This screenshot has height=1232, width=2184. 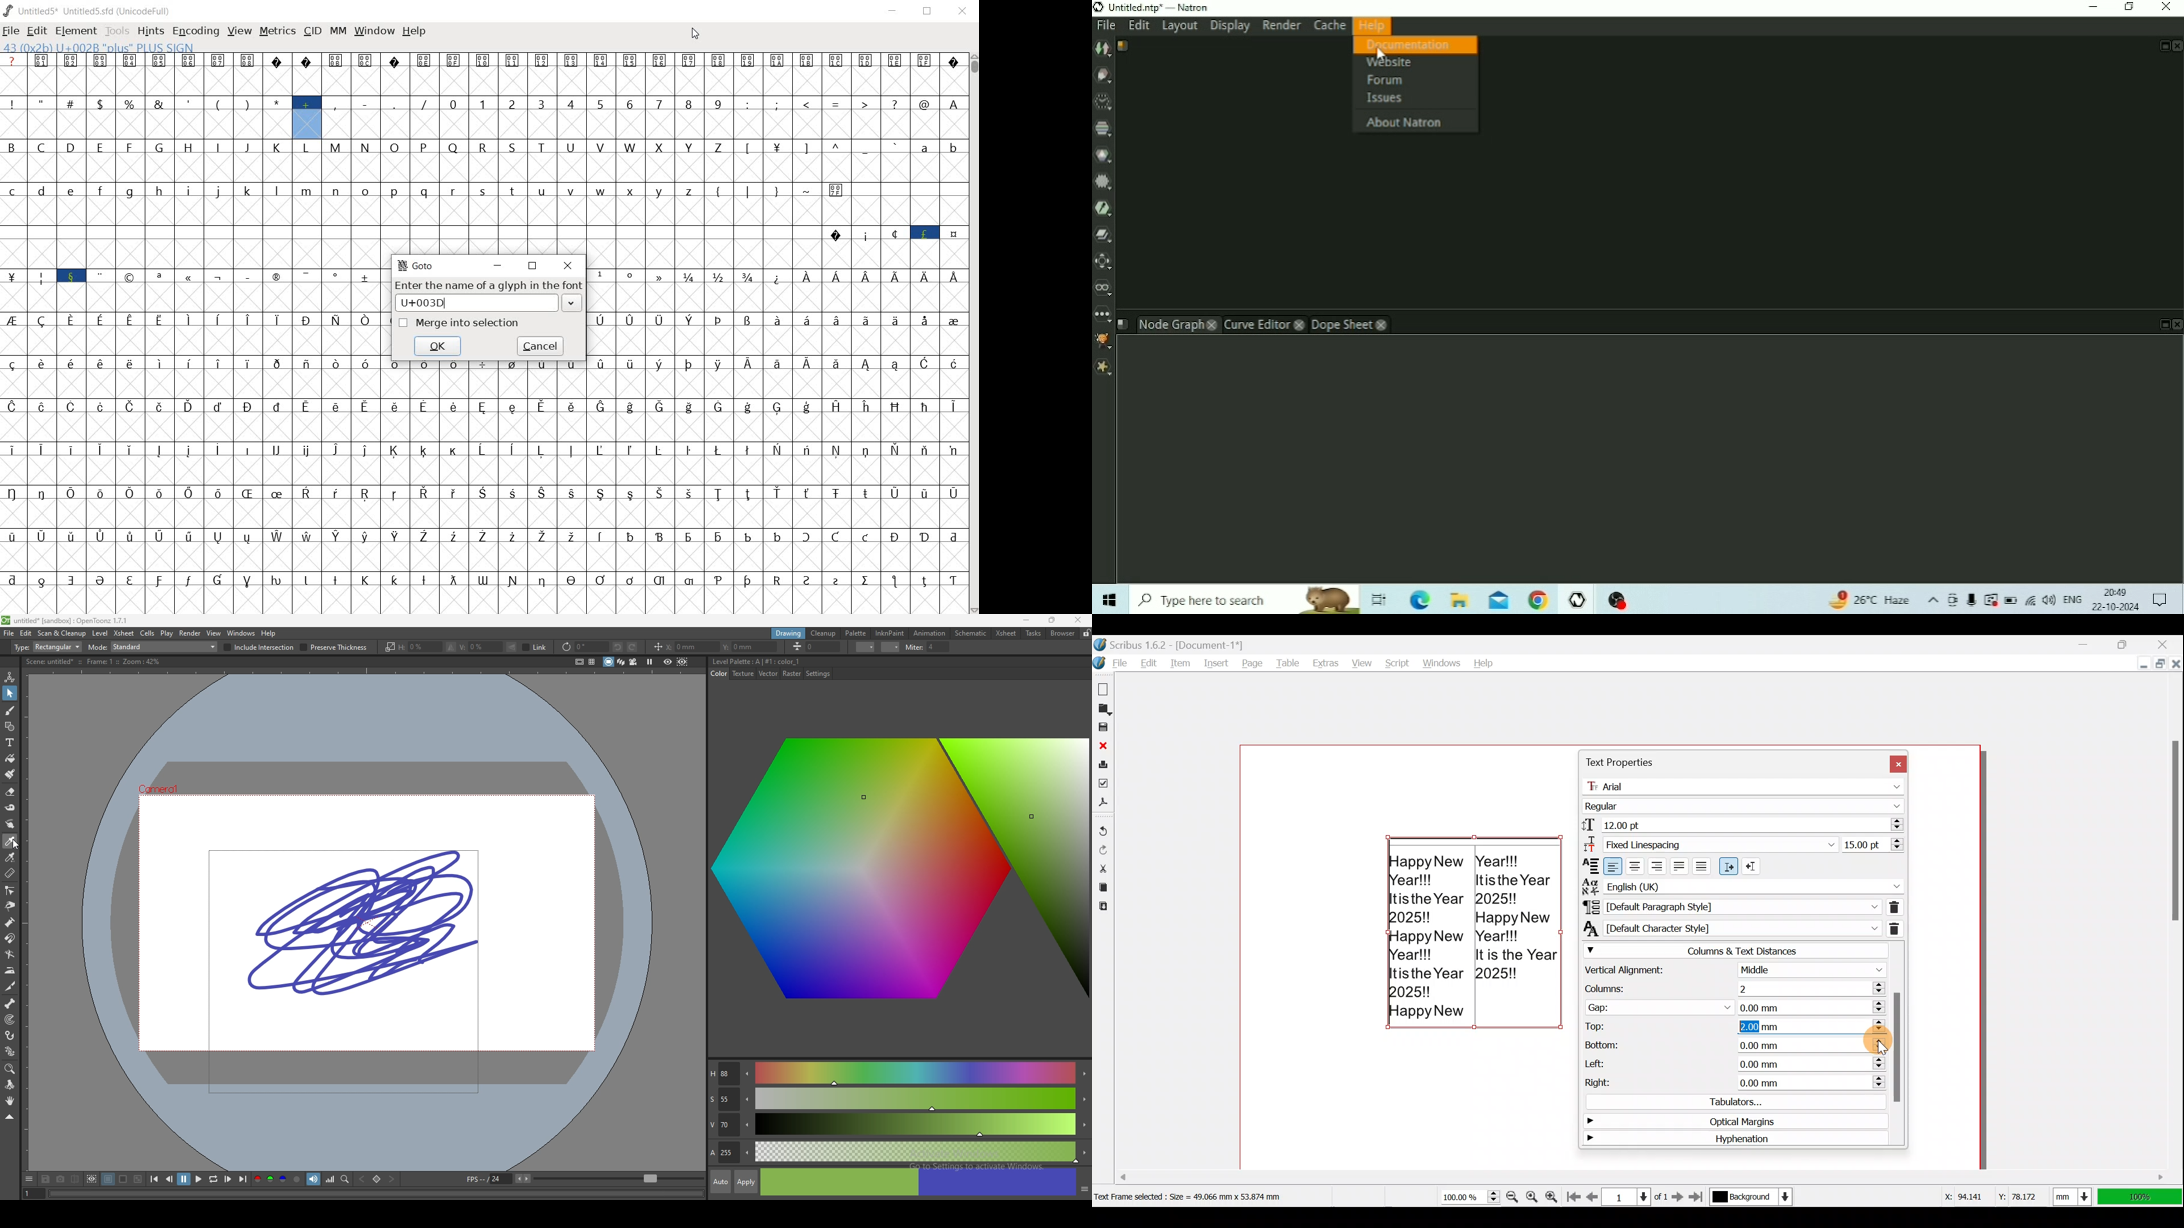 What do you see at coordinates (154, 647) in the screenshot?
I see `mode` at bounding box center [154, 647].